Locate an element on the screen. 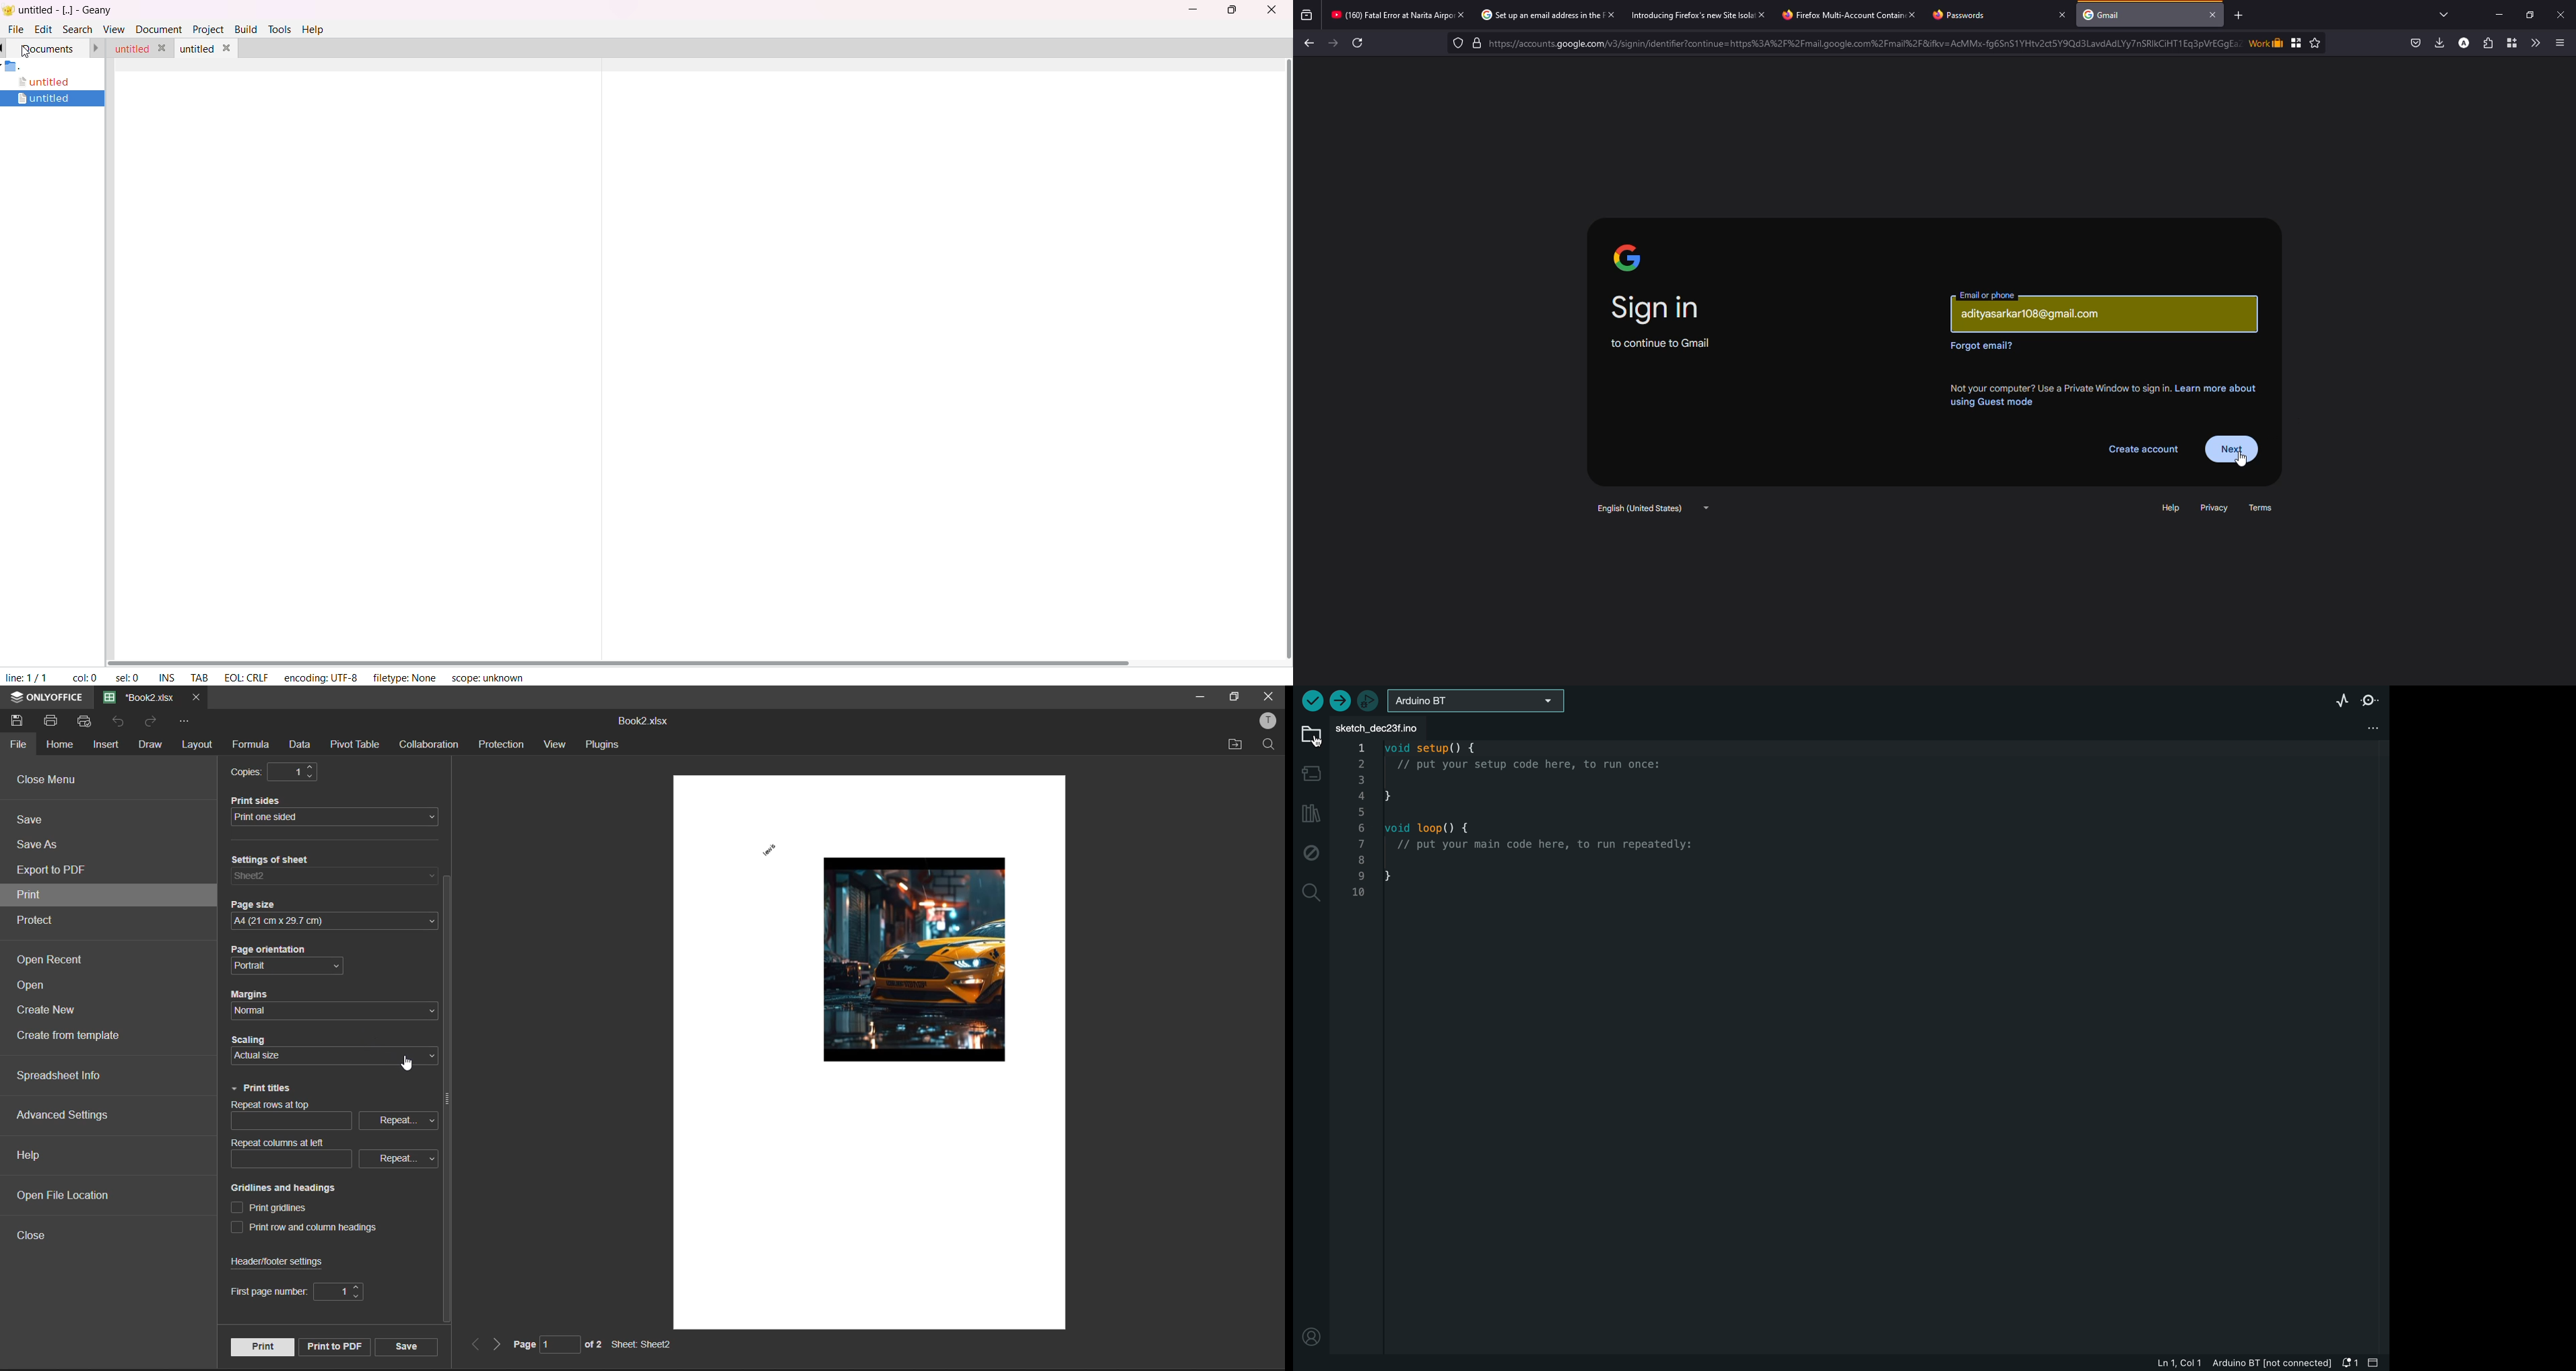 This screenshot has width=2576, height=1372. save is located at coordinates (37, 821).